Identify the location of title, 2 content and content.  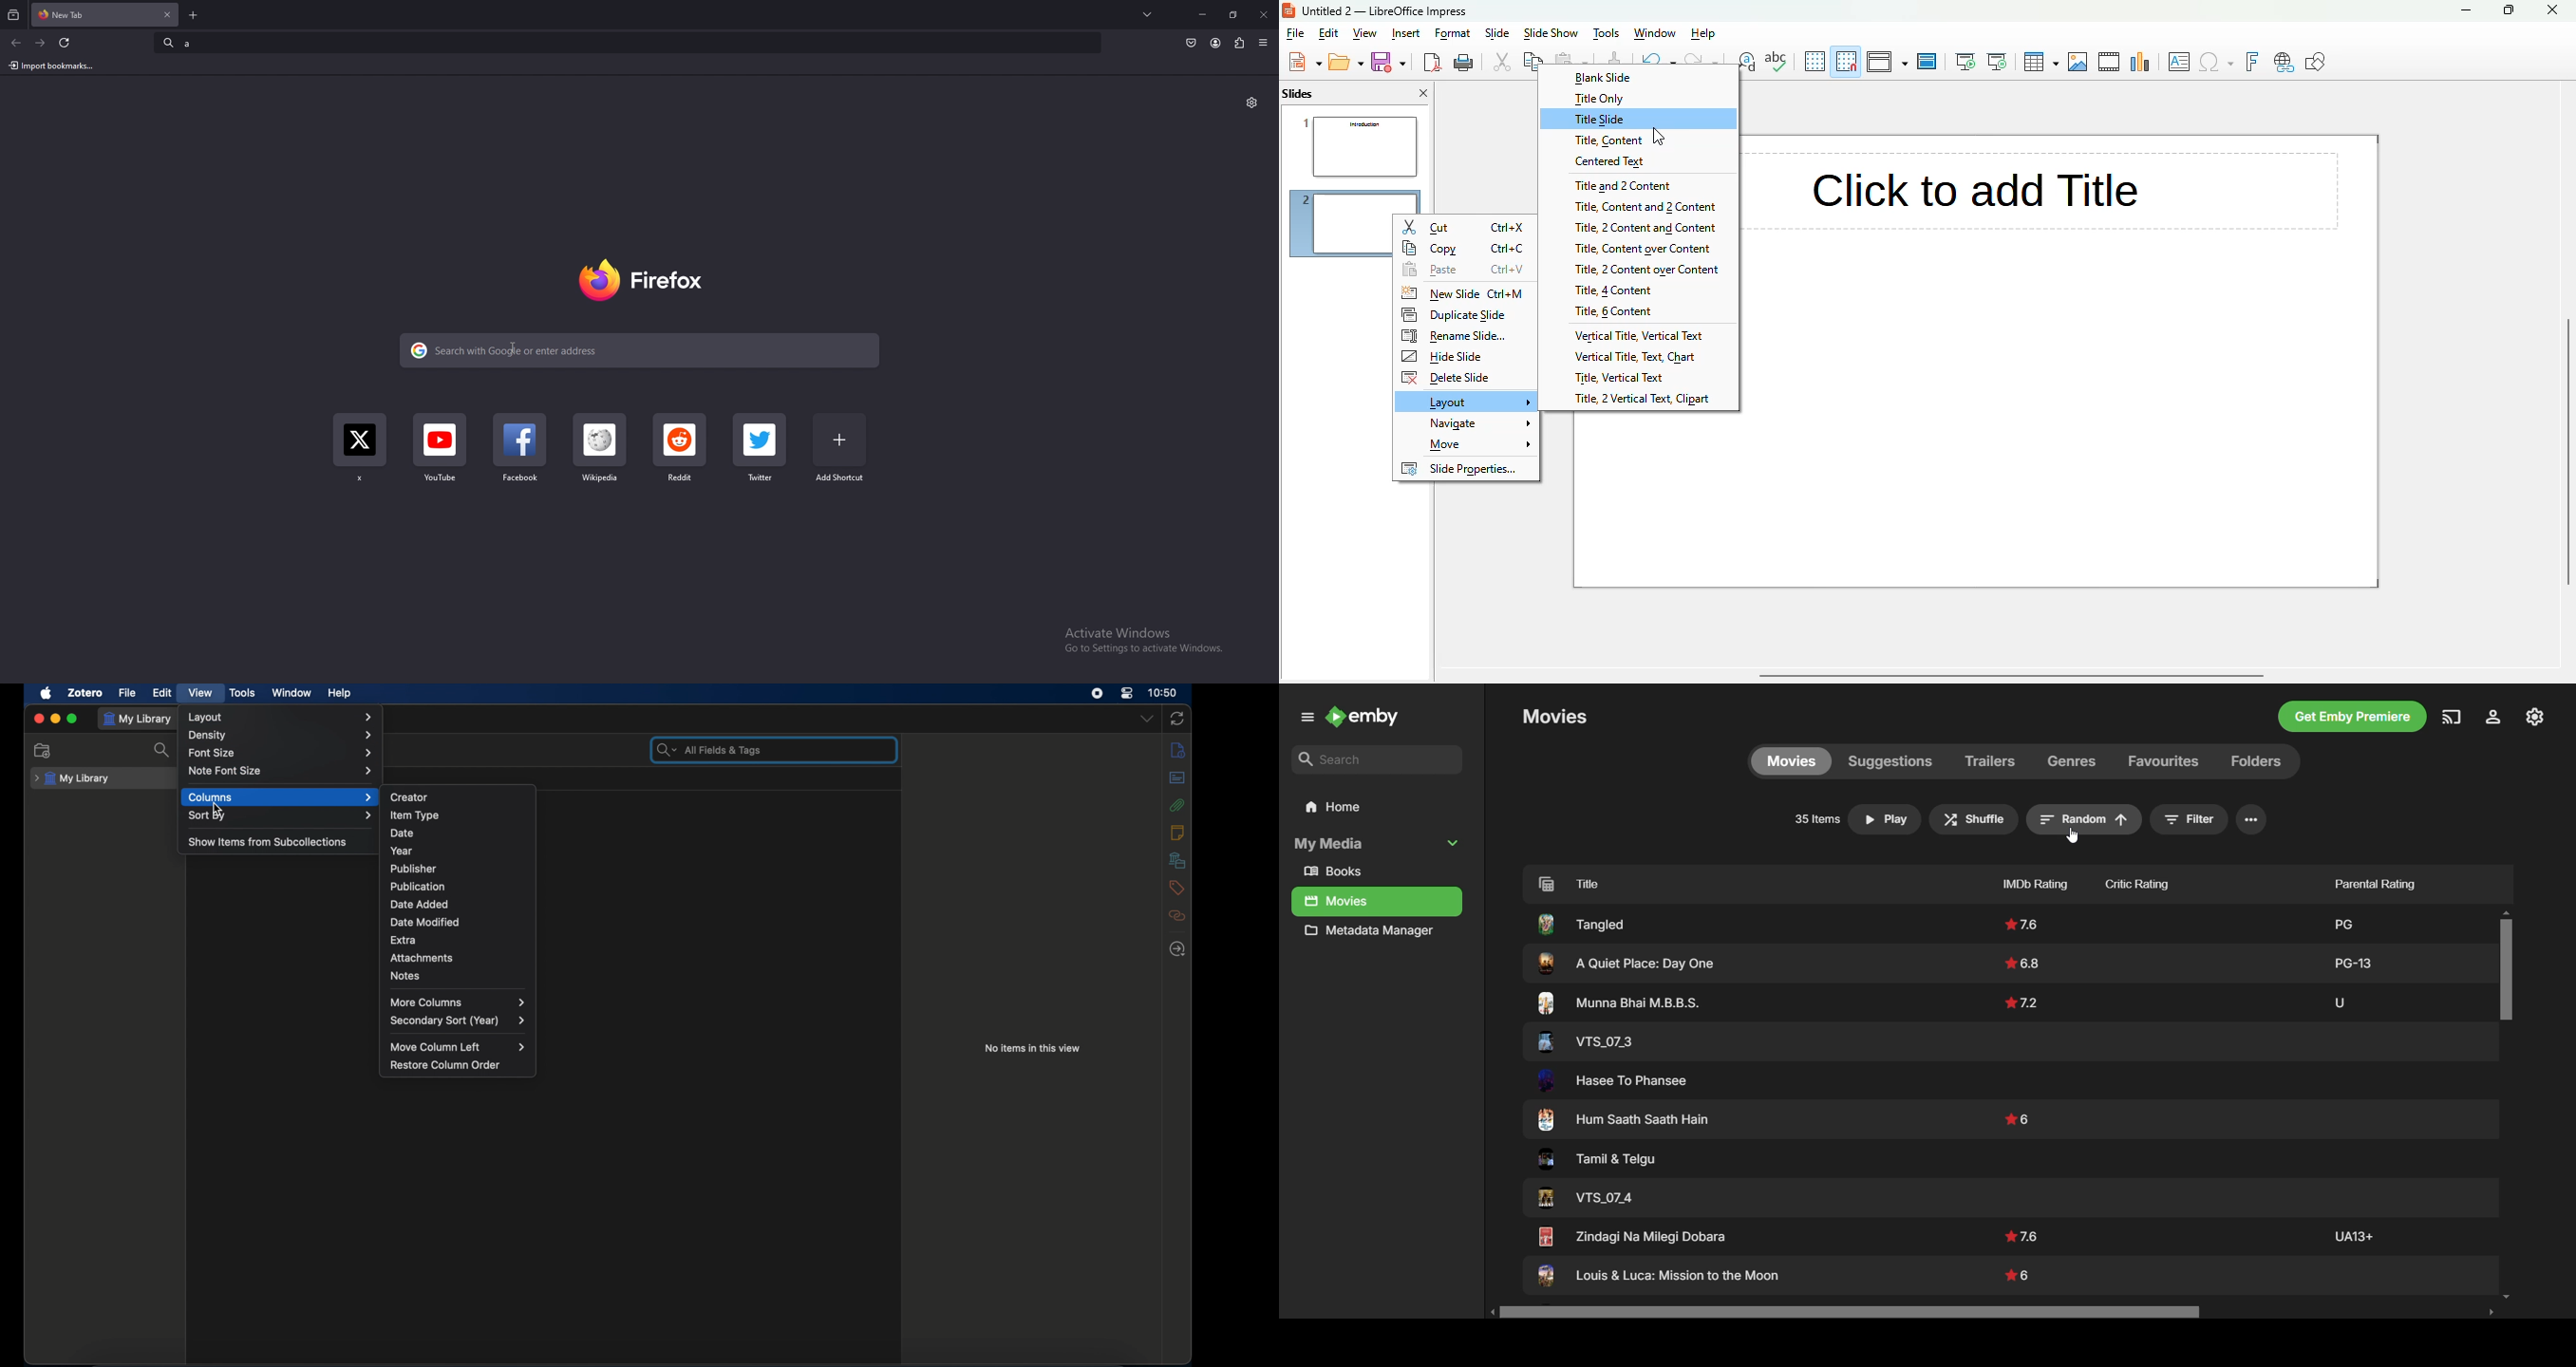
(1639, 228).